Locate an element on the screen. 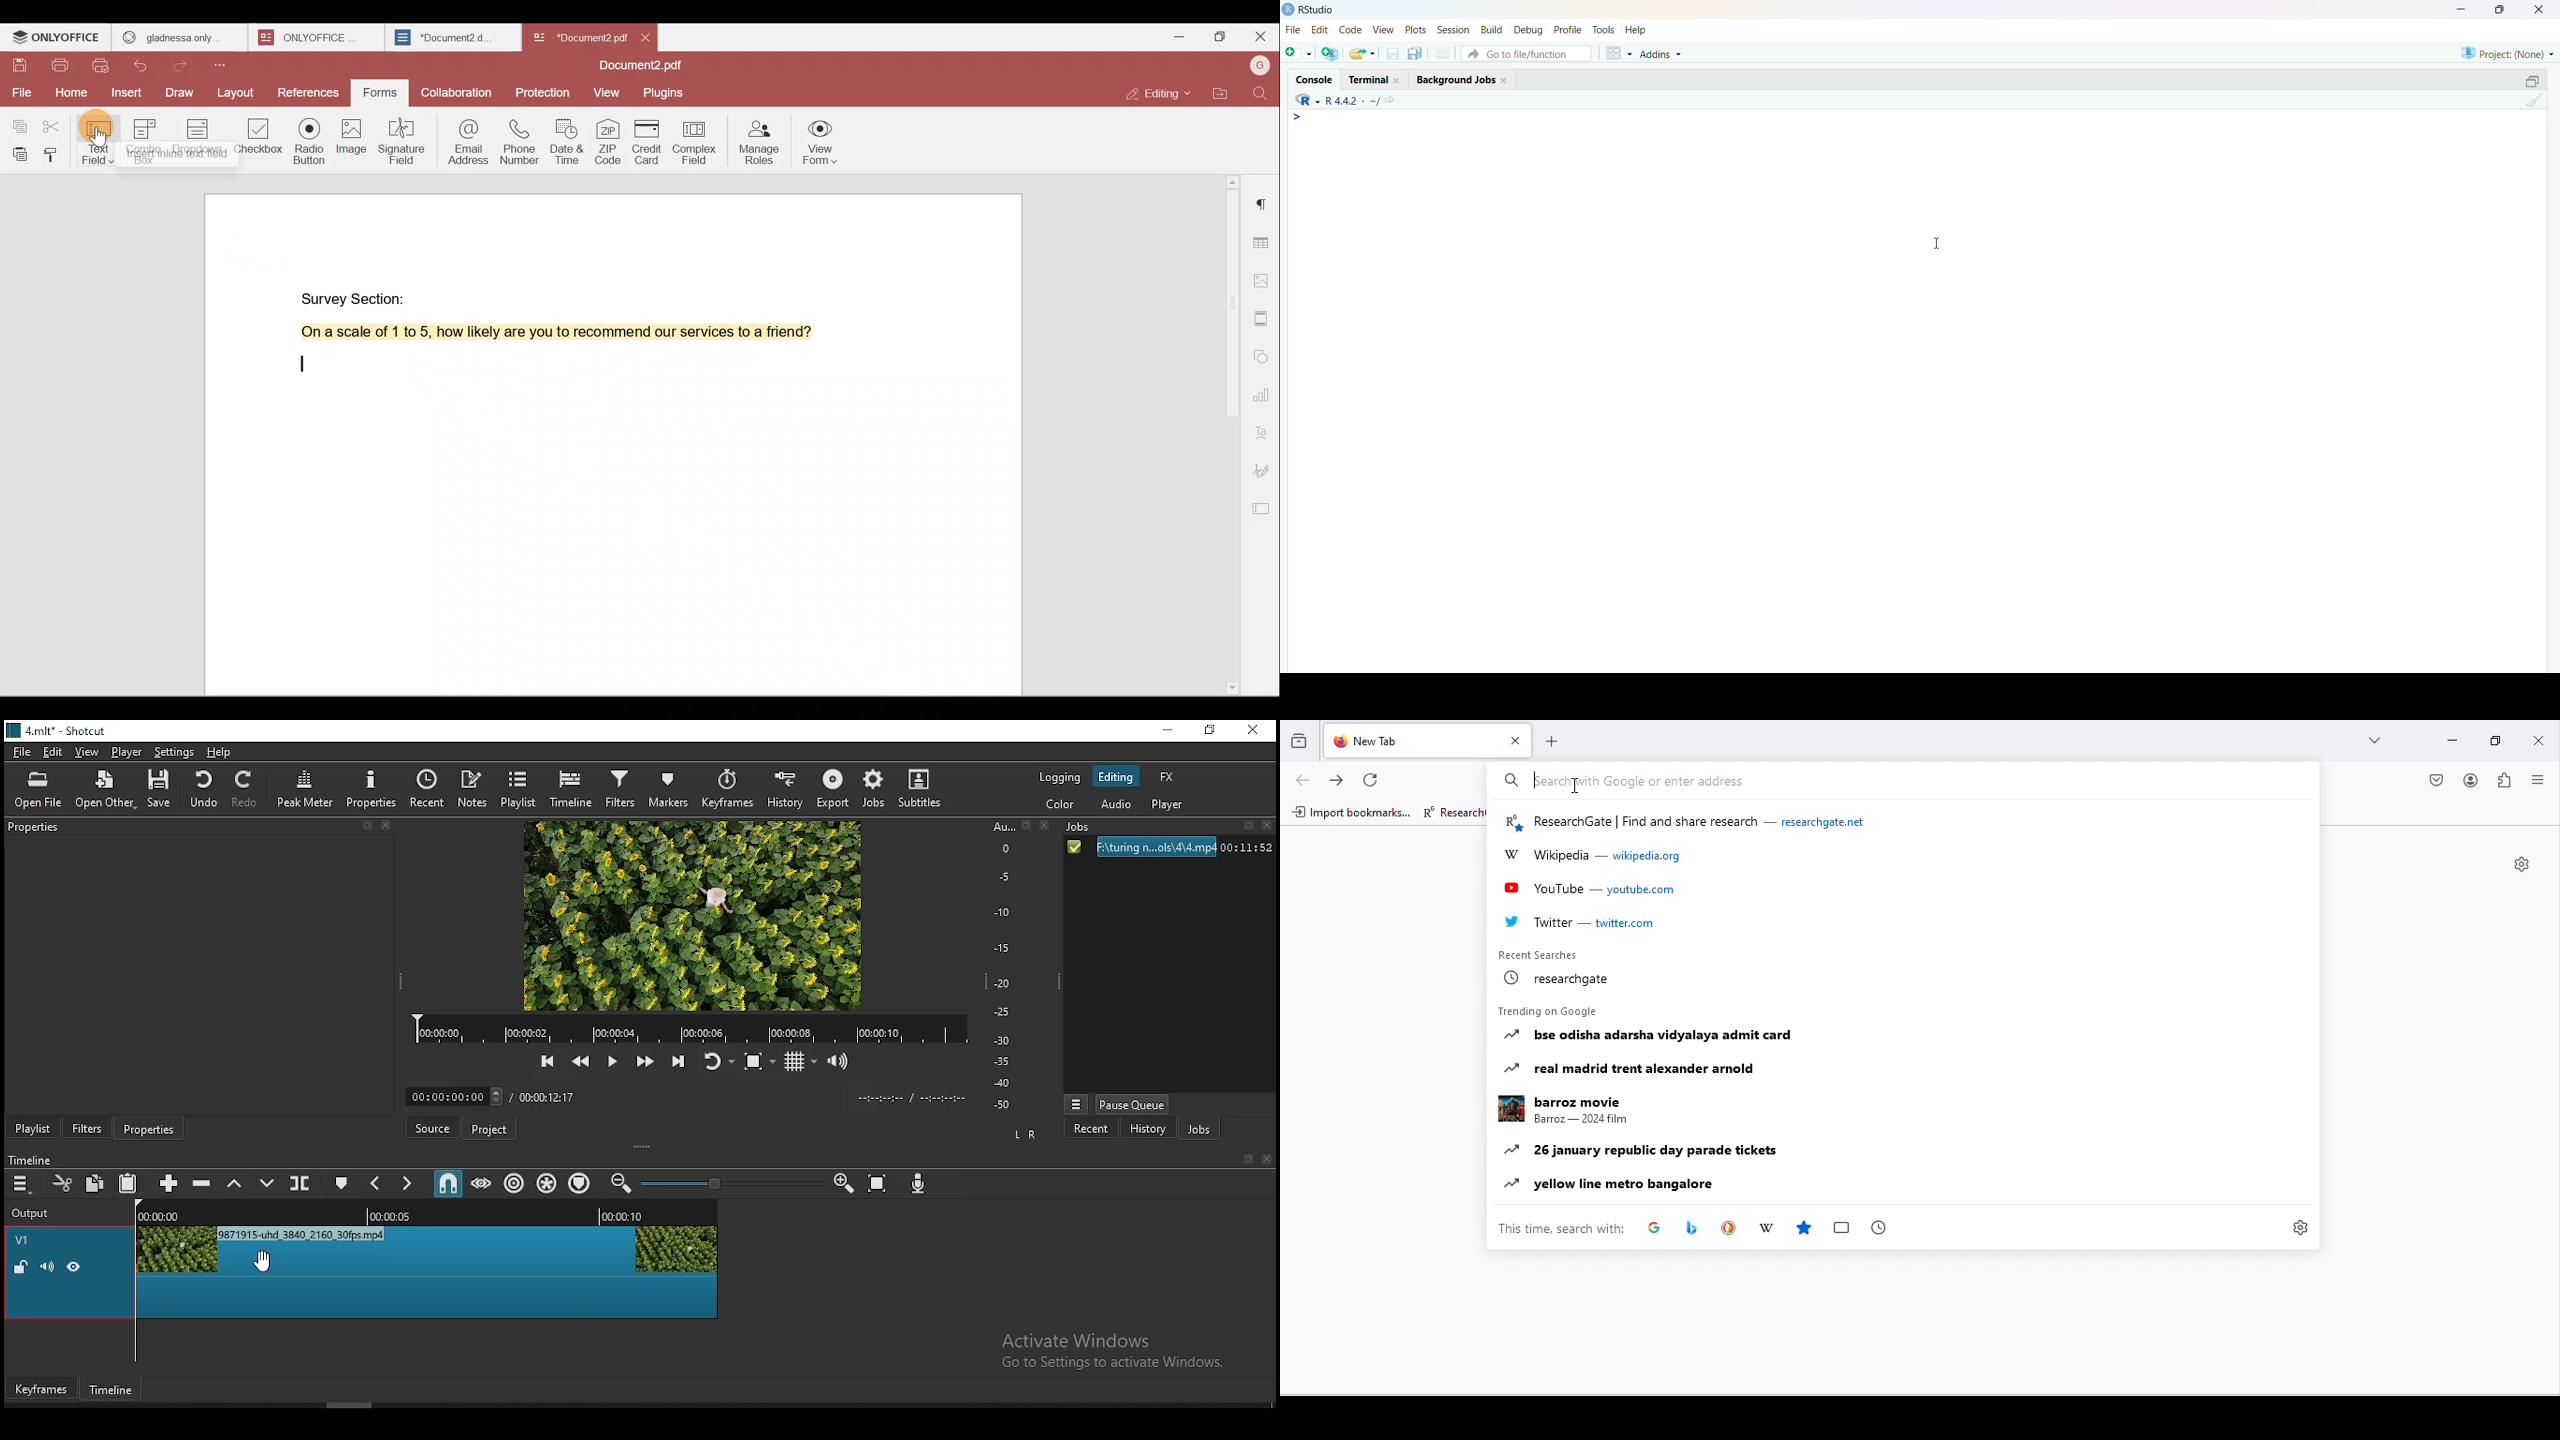 The height and width of the screenshot is (1456, 2576). play quickly backwards is located at coordinates (580, 1062).